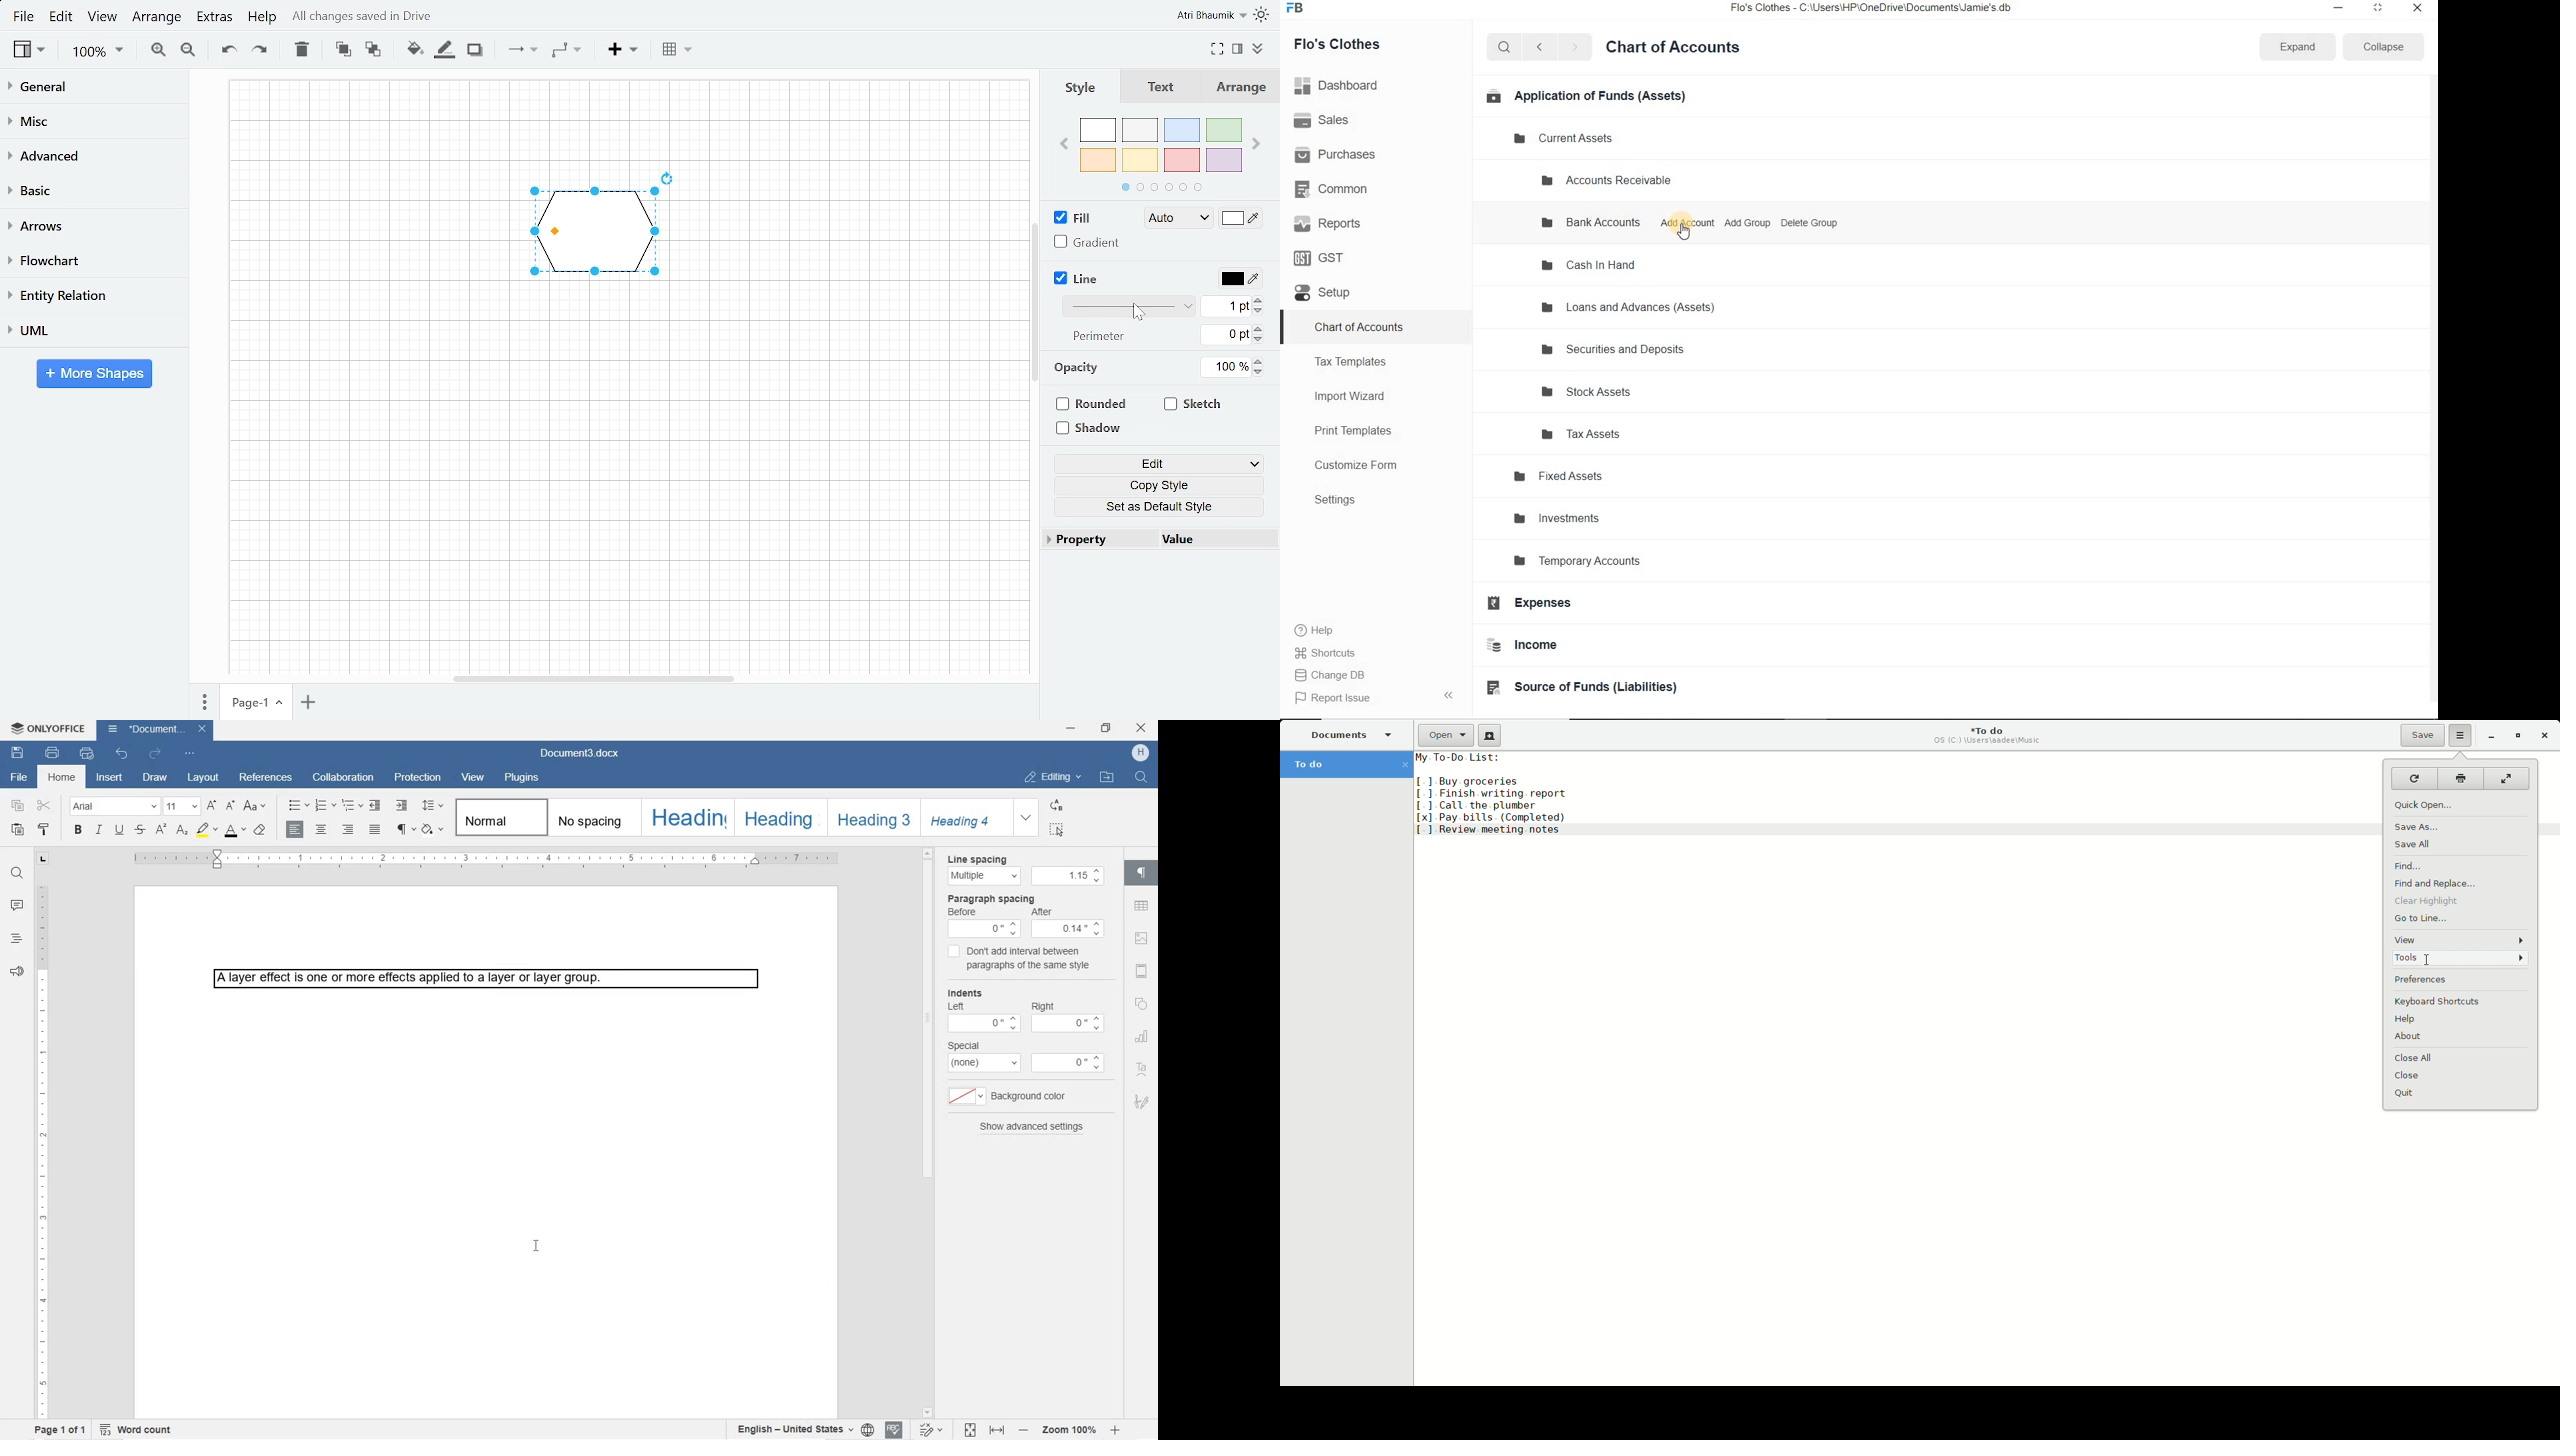 The height and width of the screenshot is (1456, 2576). I want to click on To do list, so click(1497, 796).